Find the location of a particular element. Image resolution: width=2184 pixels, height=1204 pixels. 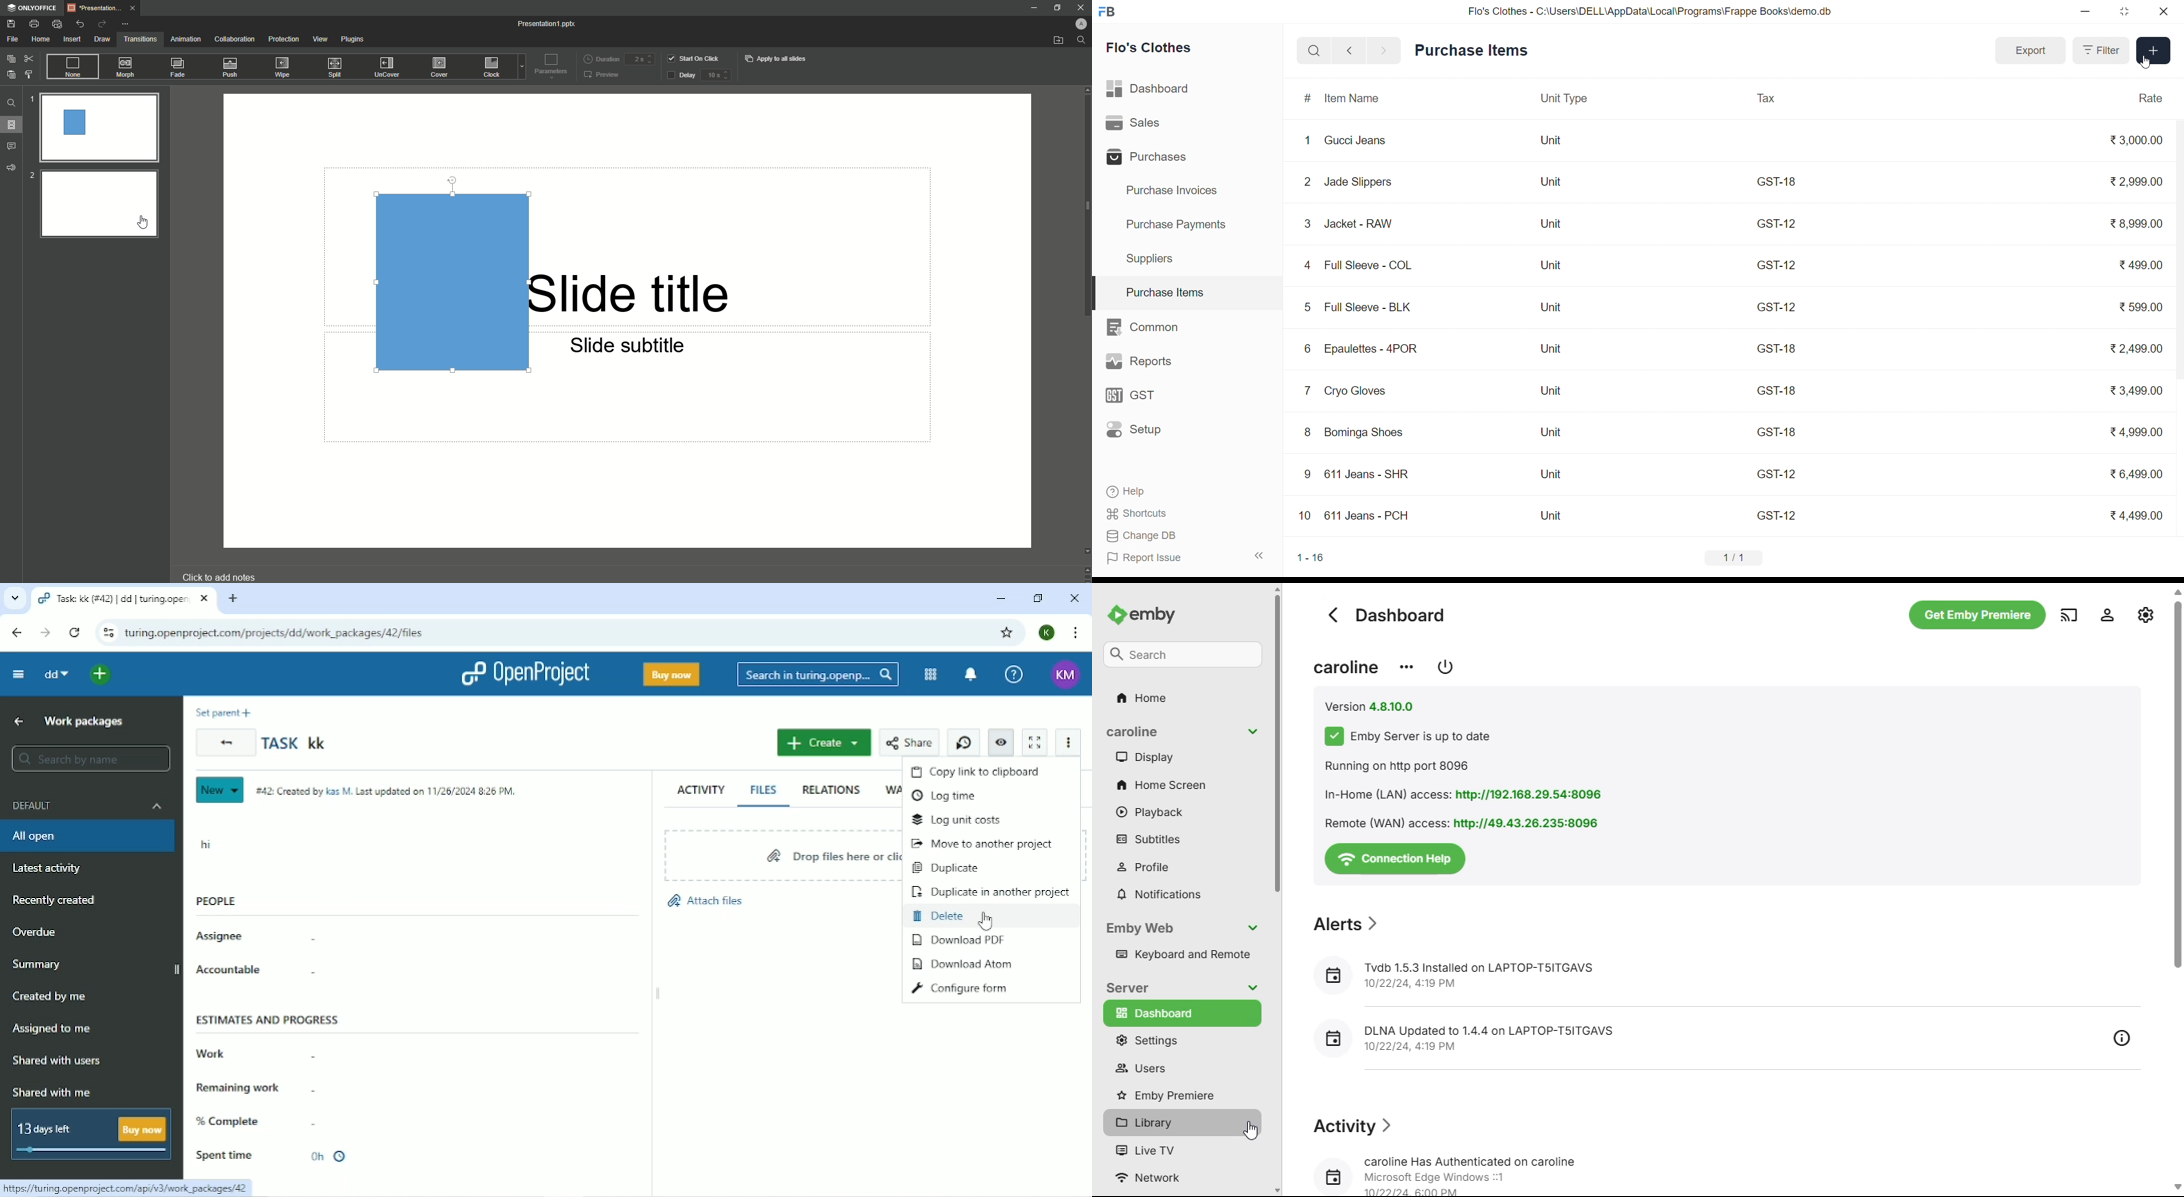

Task kk is located at coordinates (296, 743).